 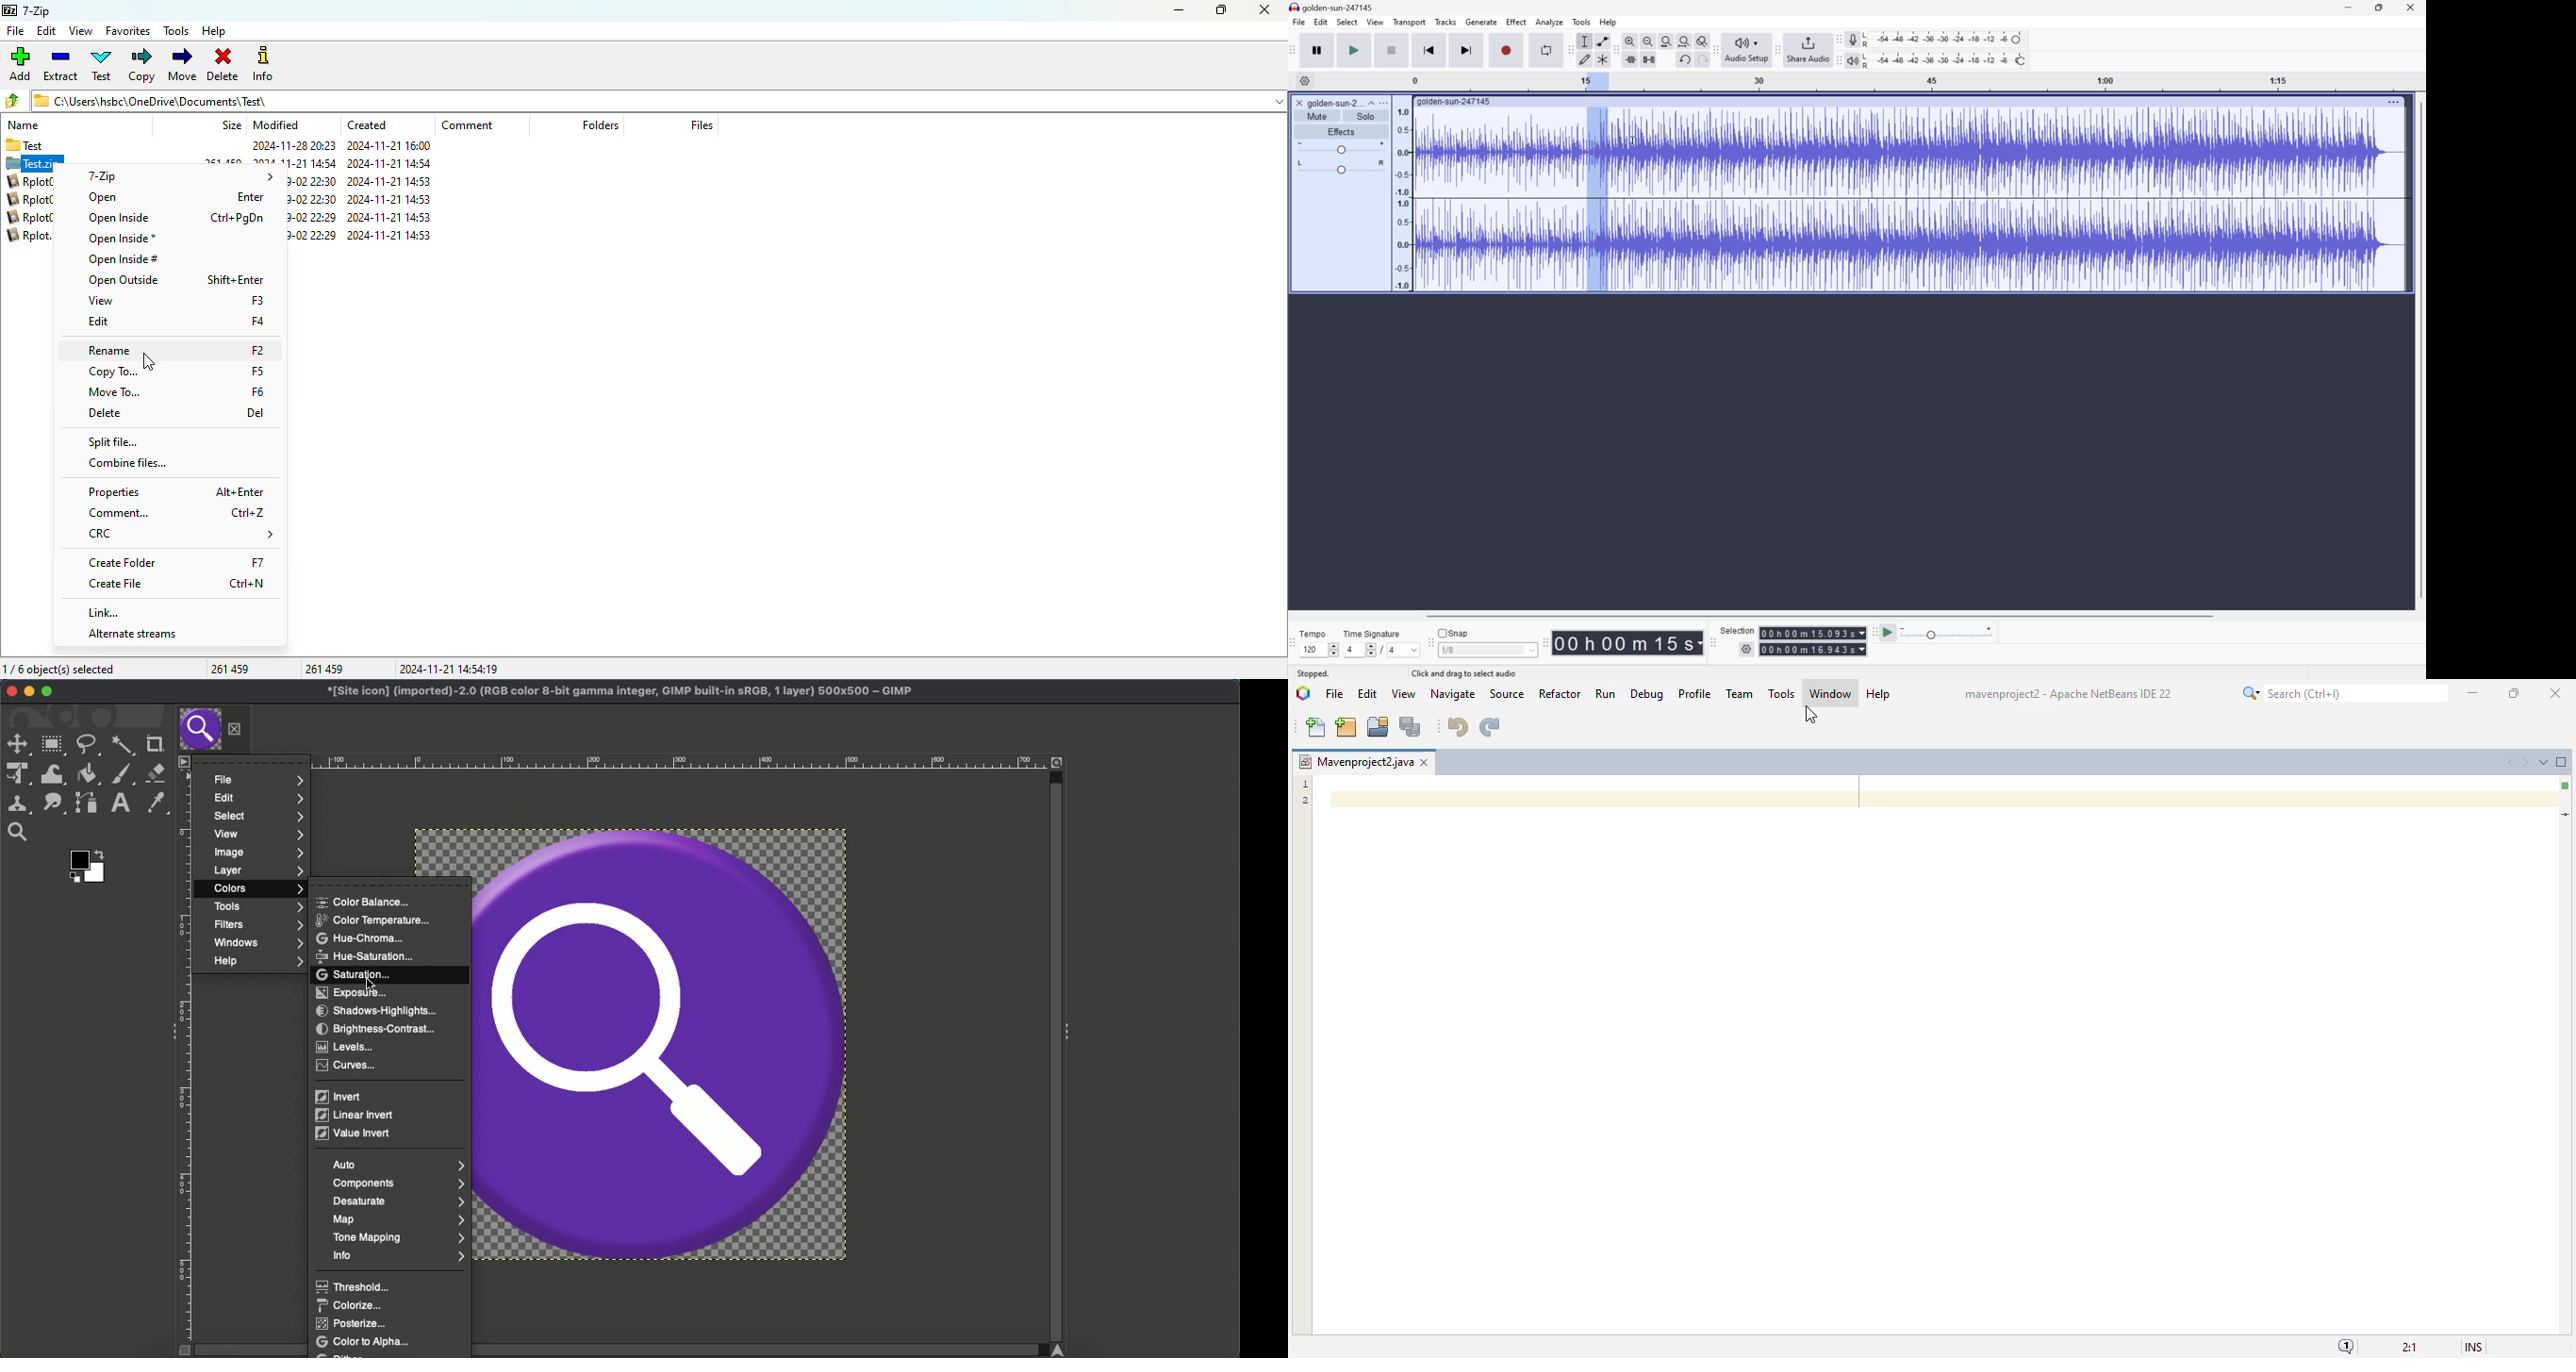 What do you see at coordinates (1946, 59) in the screenshot?
I see `Playback speed: 100%` at bounding box center [1946, 59].